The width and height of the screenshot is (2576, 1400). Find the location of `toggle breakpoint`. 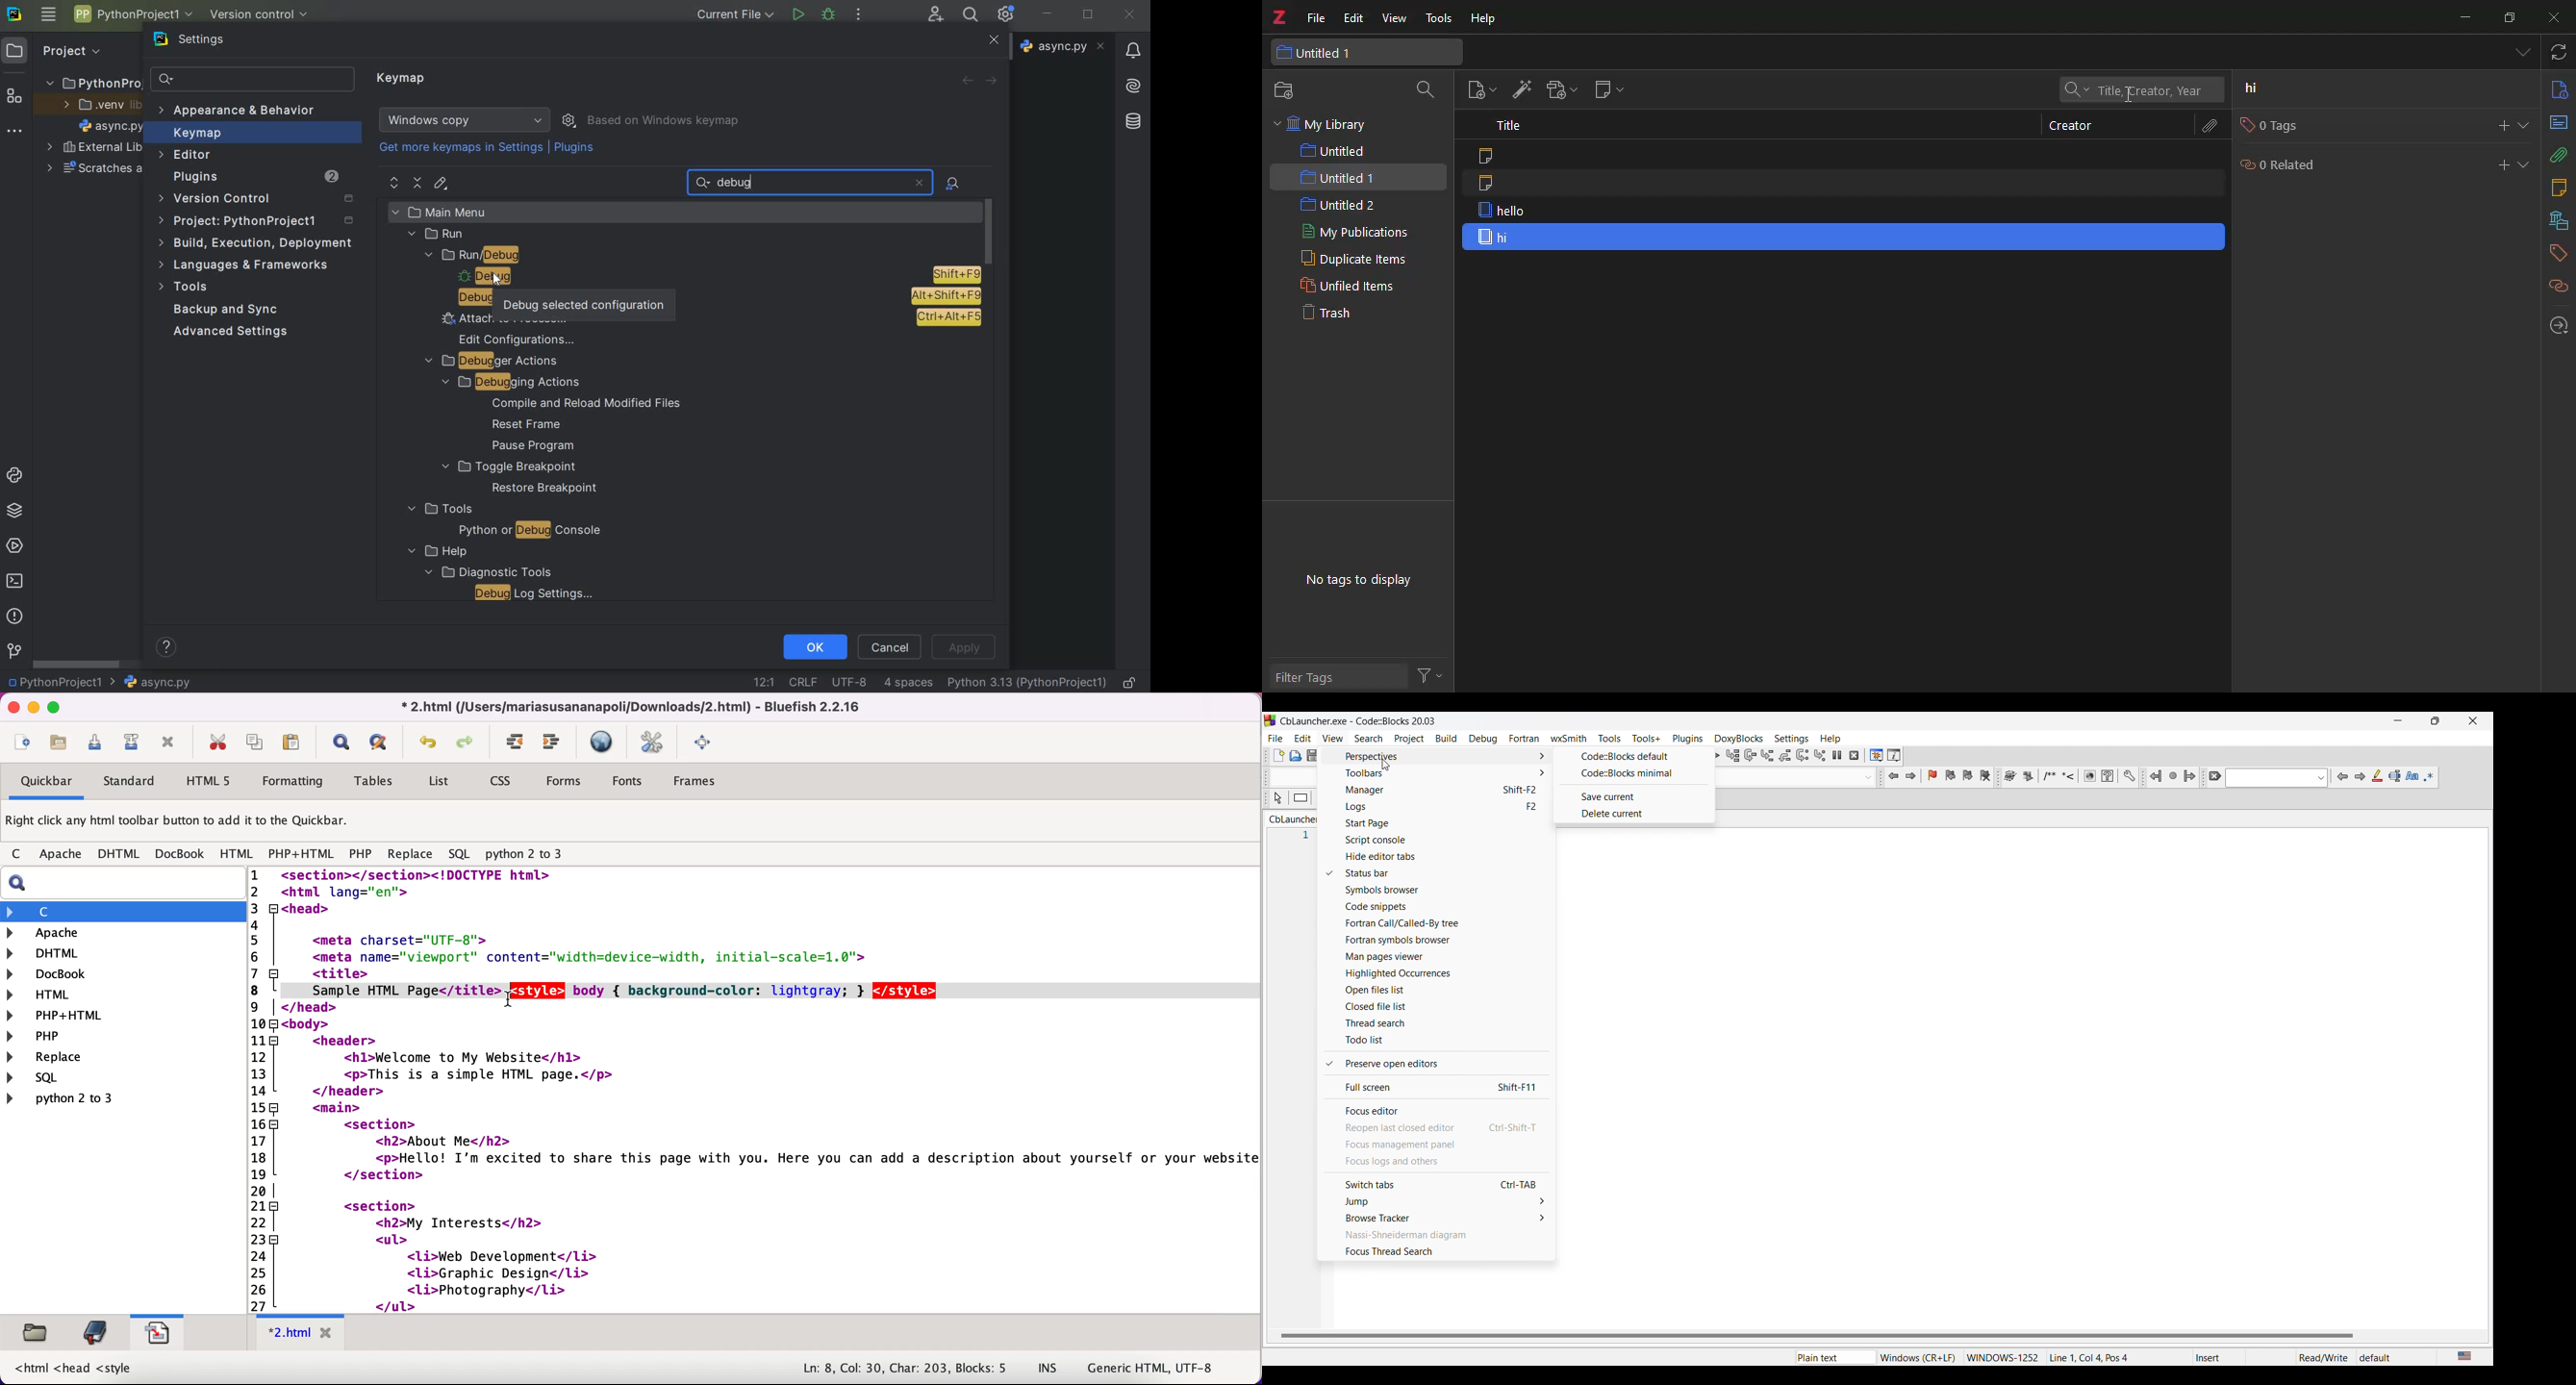

toggle breakpoint is located at coordinates (509, 467).